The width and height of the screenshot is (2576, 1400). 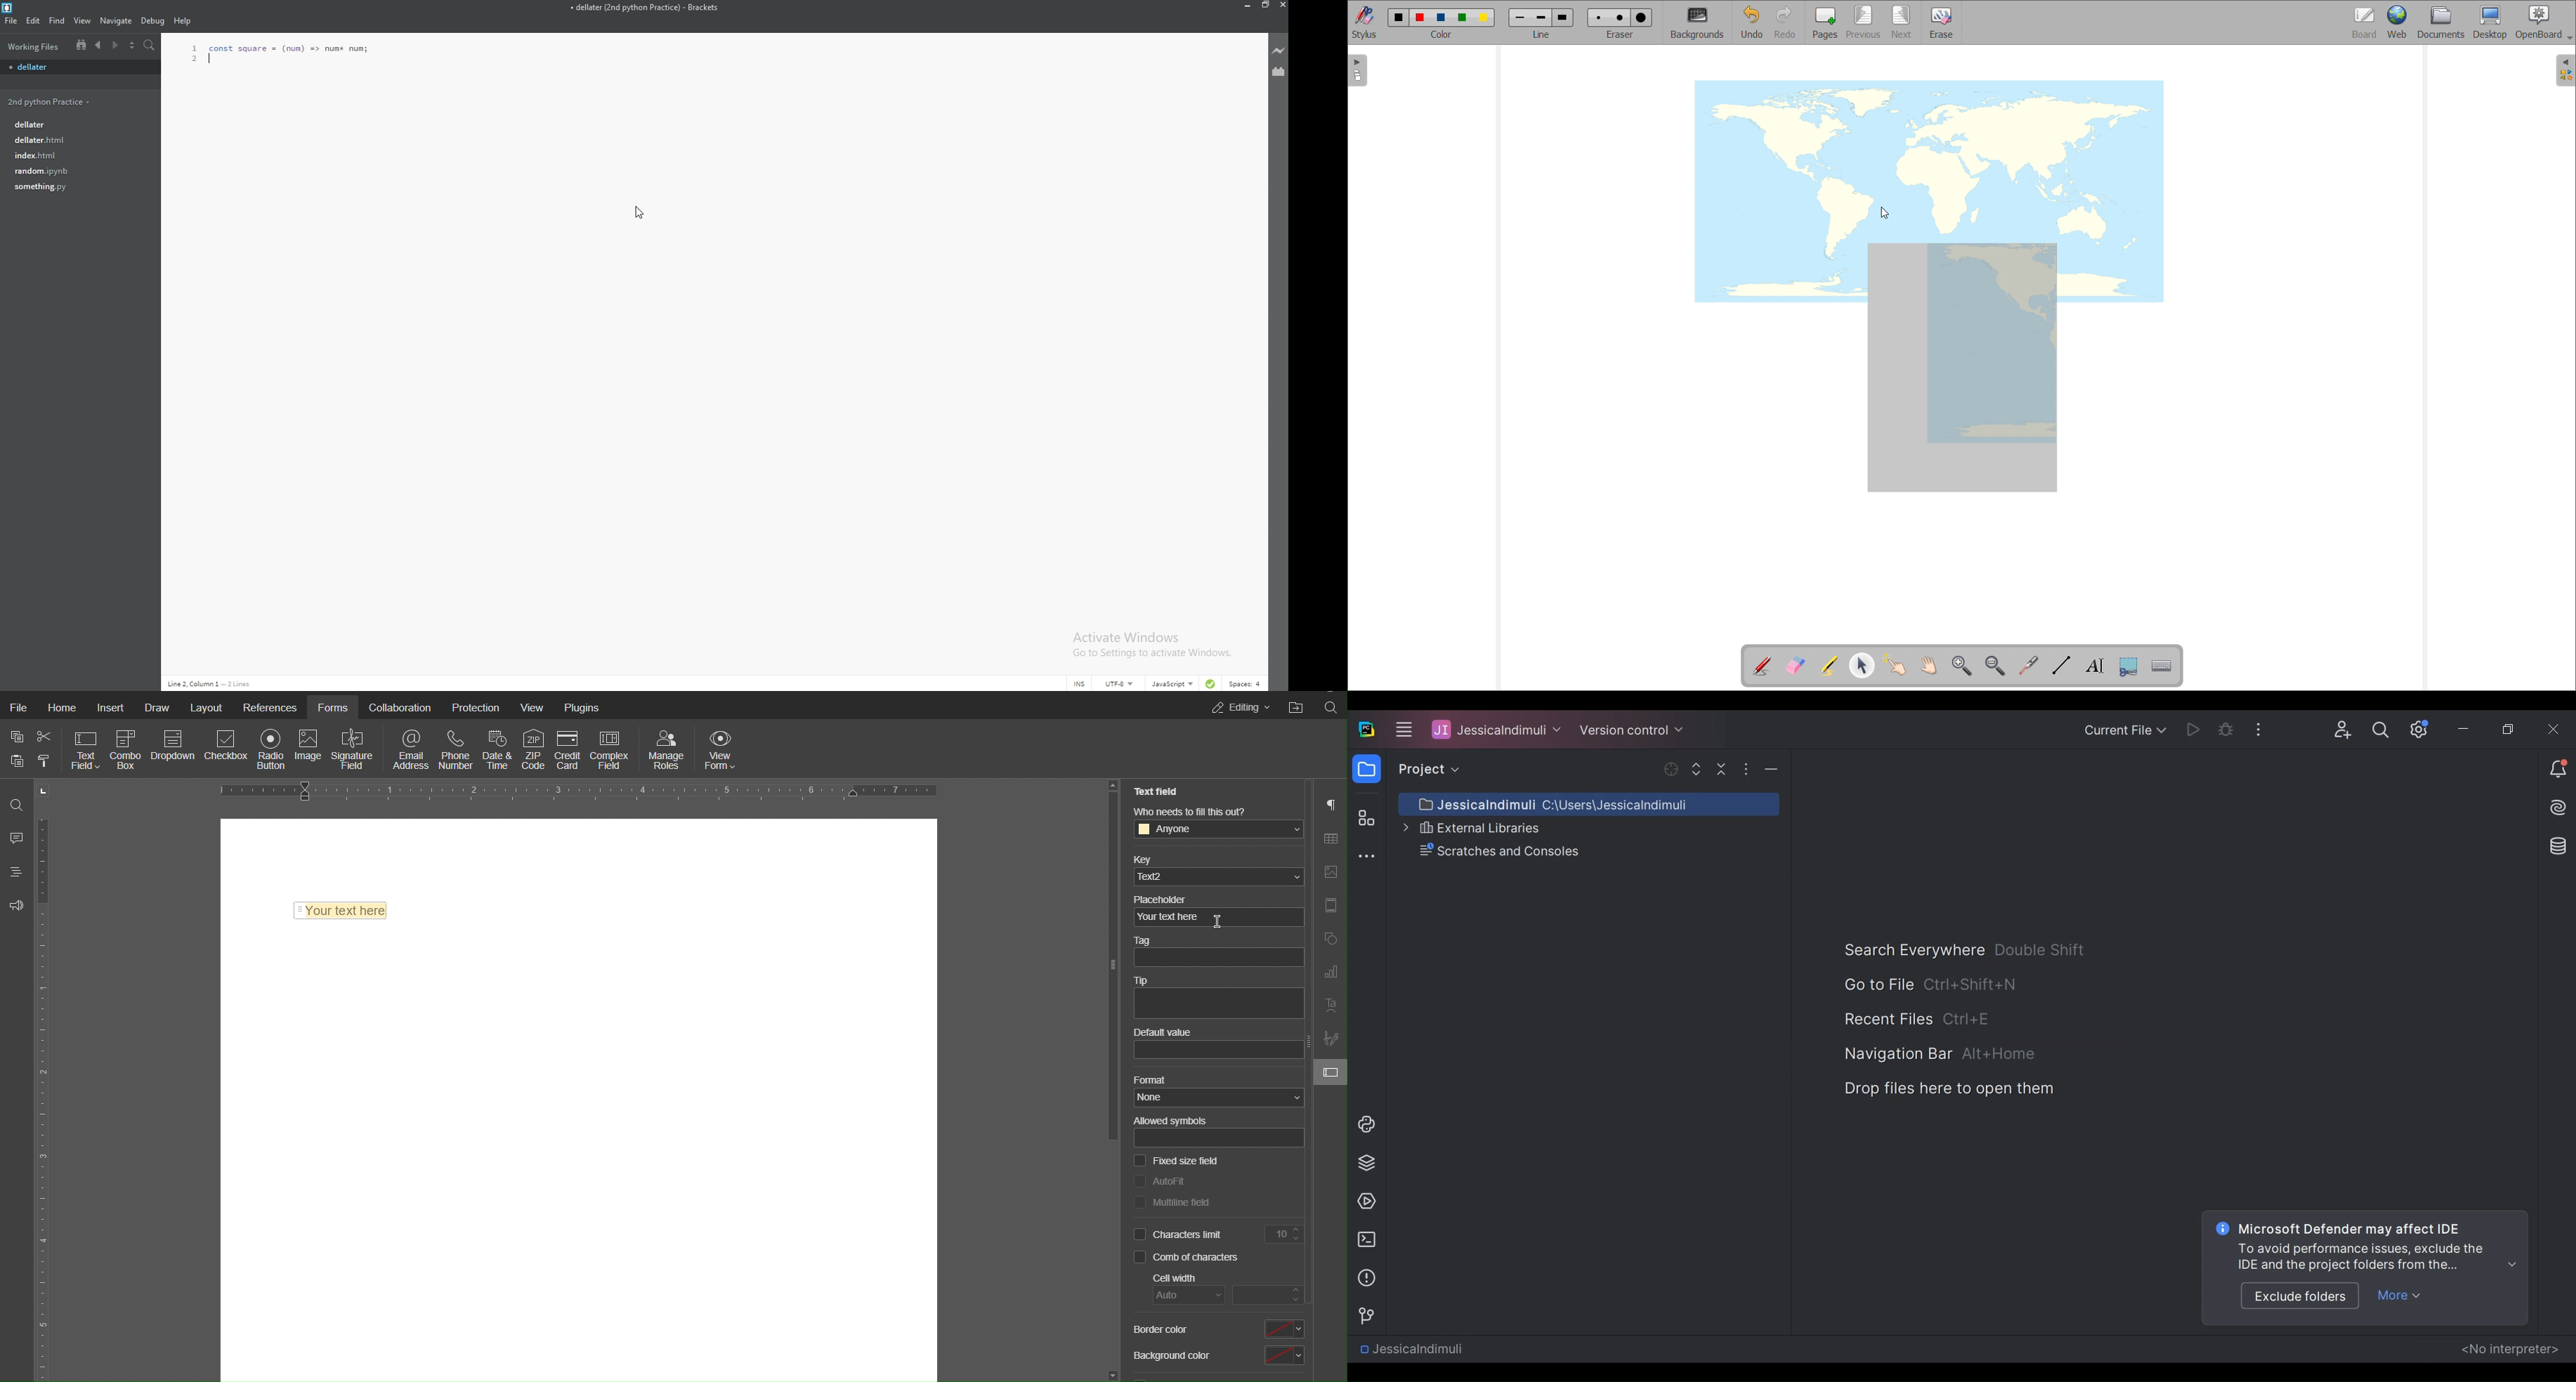 I want to click on PyCharm Desktop Icon, so click(x=1368, y=731).